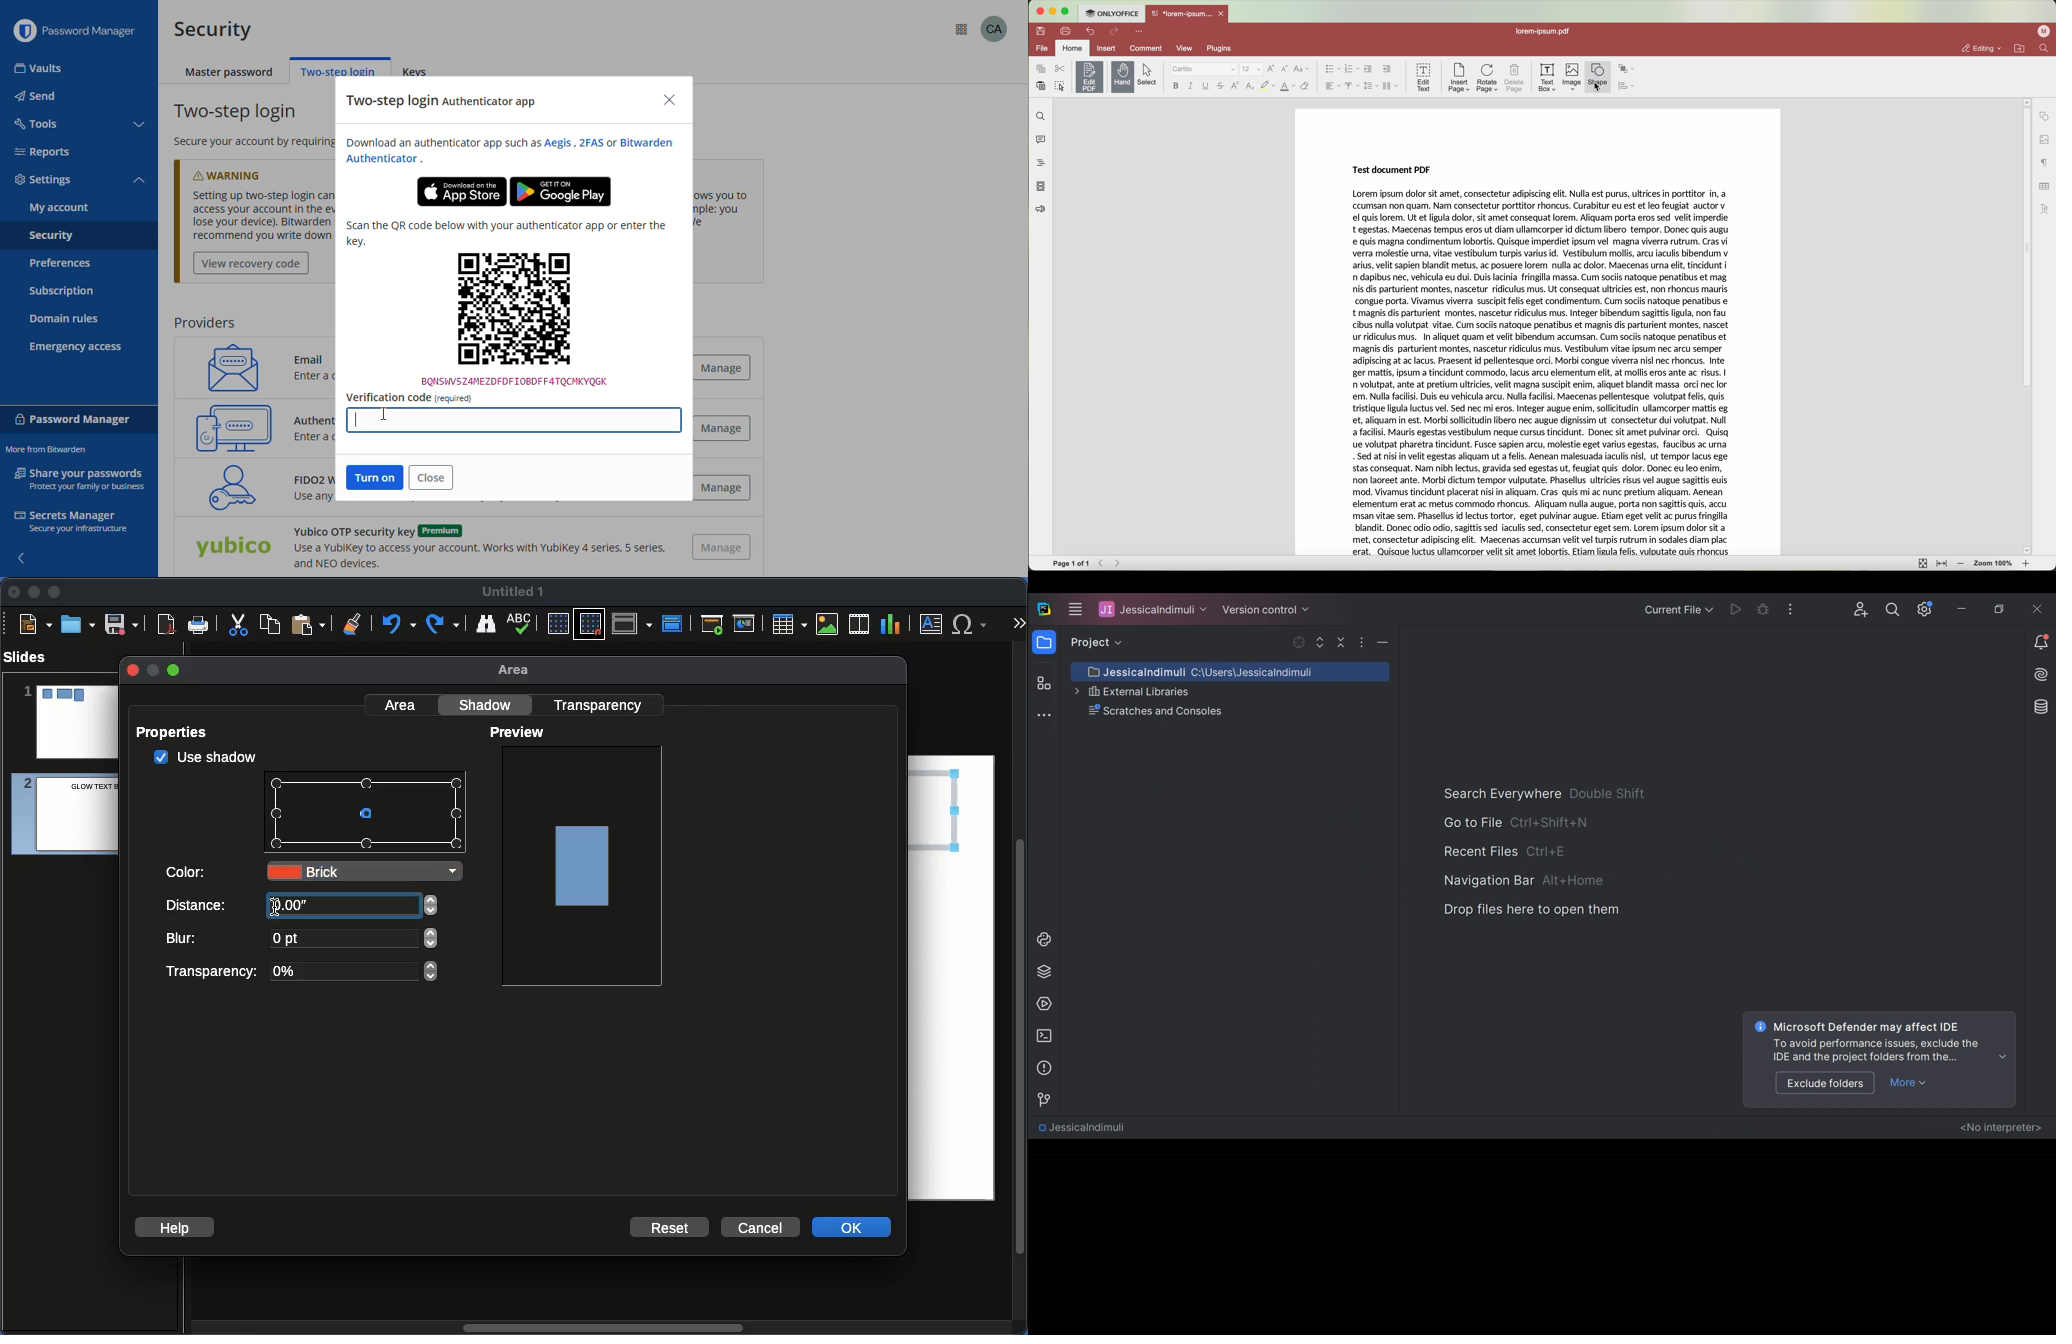  Describe the element at coordinates (44, 181) in the screenshot. I see `settings` at that location.